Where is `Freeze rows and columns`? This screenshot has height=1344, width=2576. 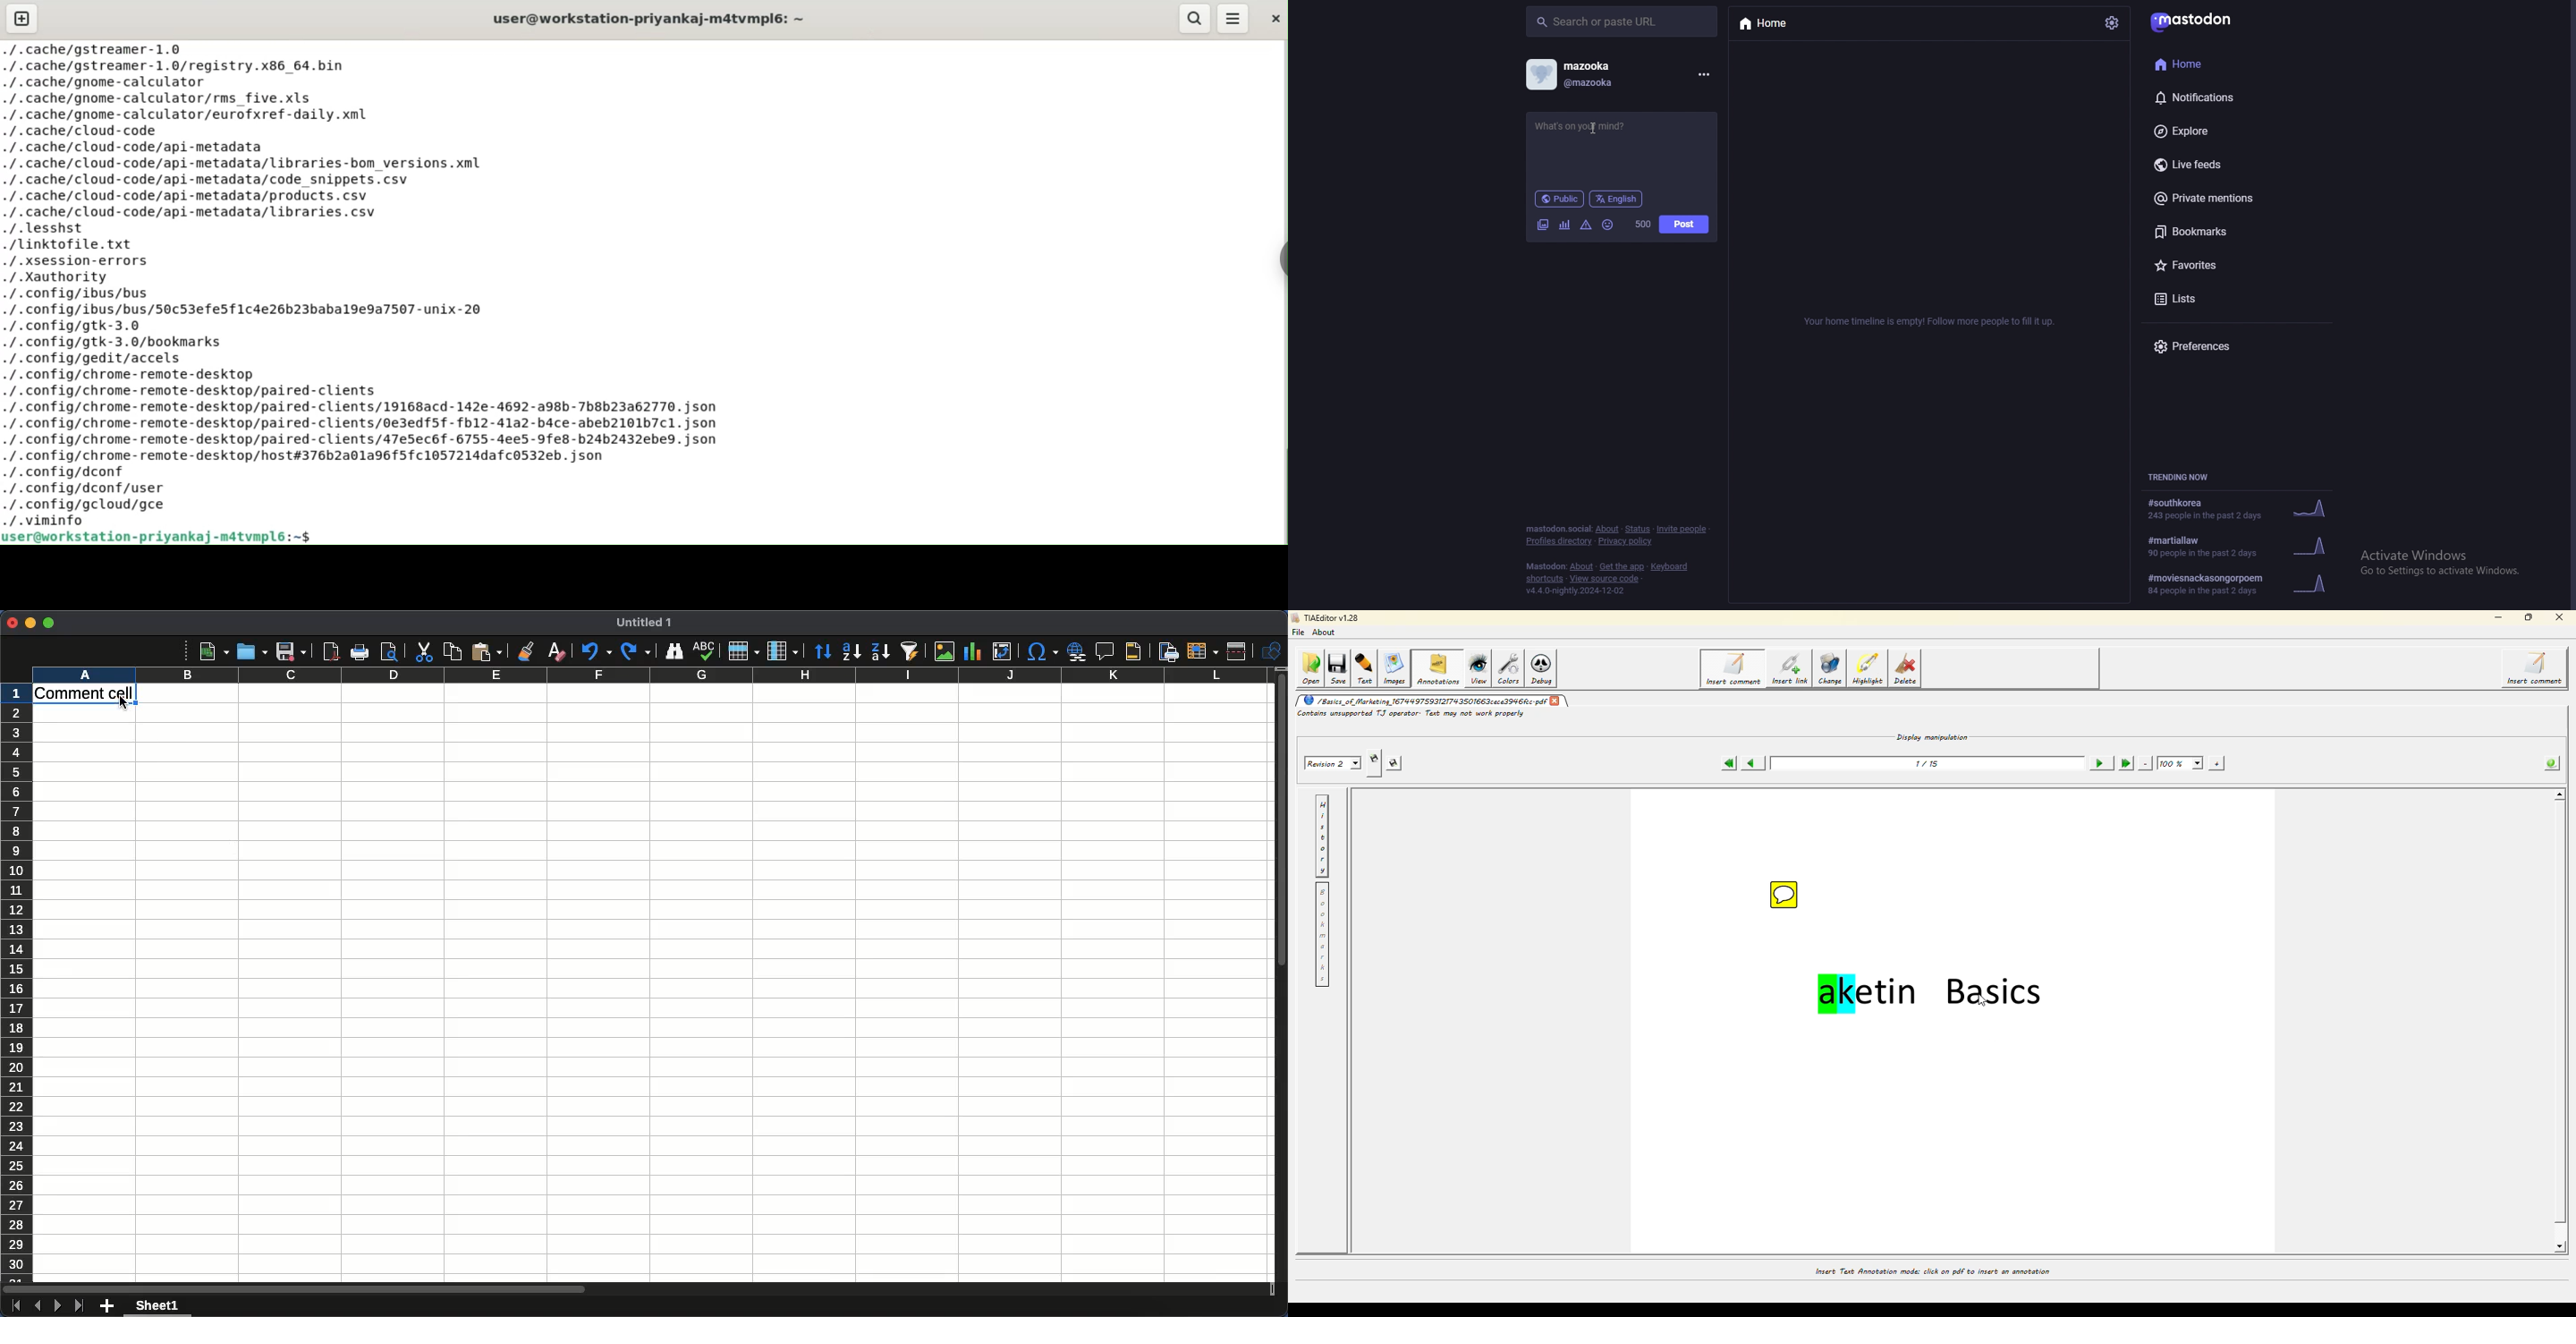 Freeze rows and columns is located at coordinates (1202, 650).